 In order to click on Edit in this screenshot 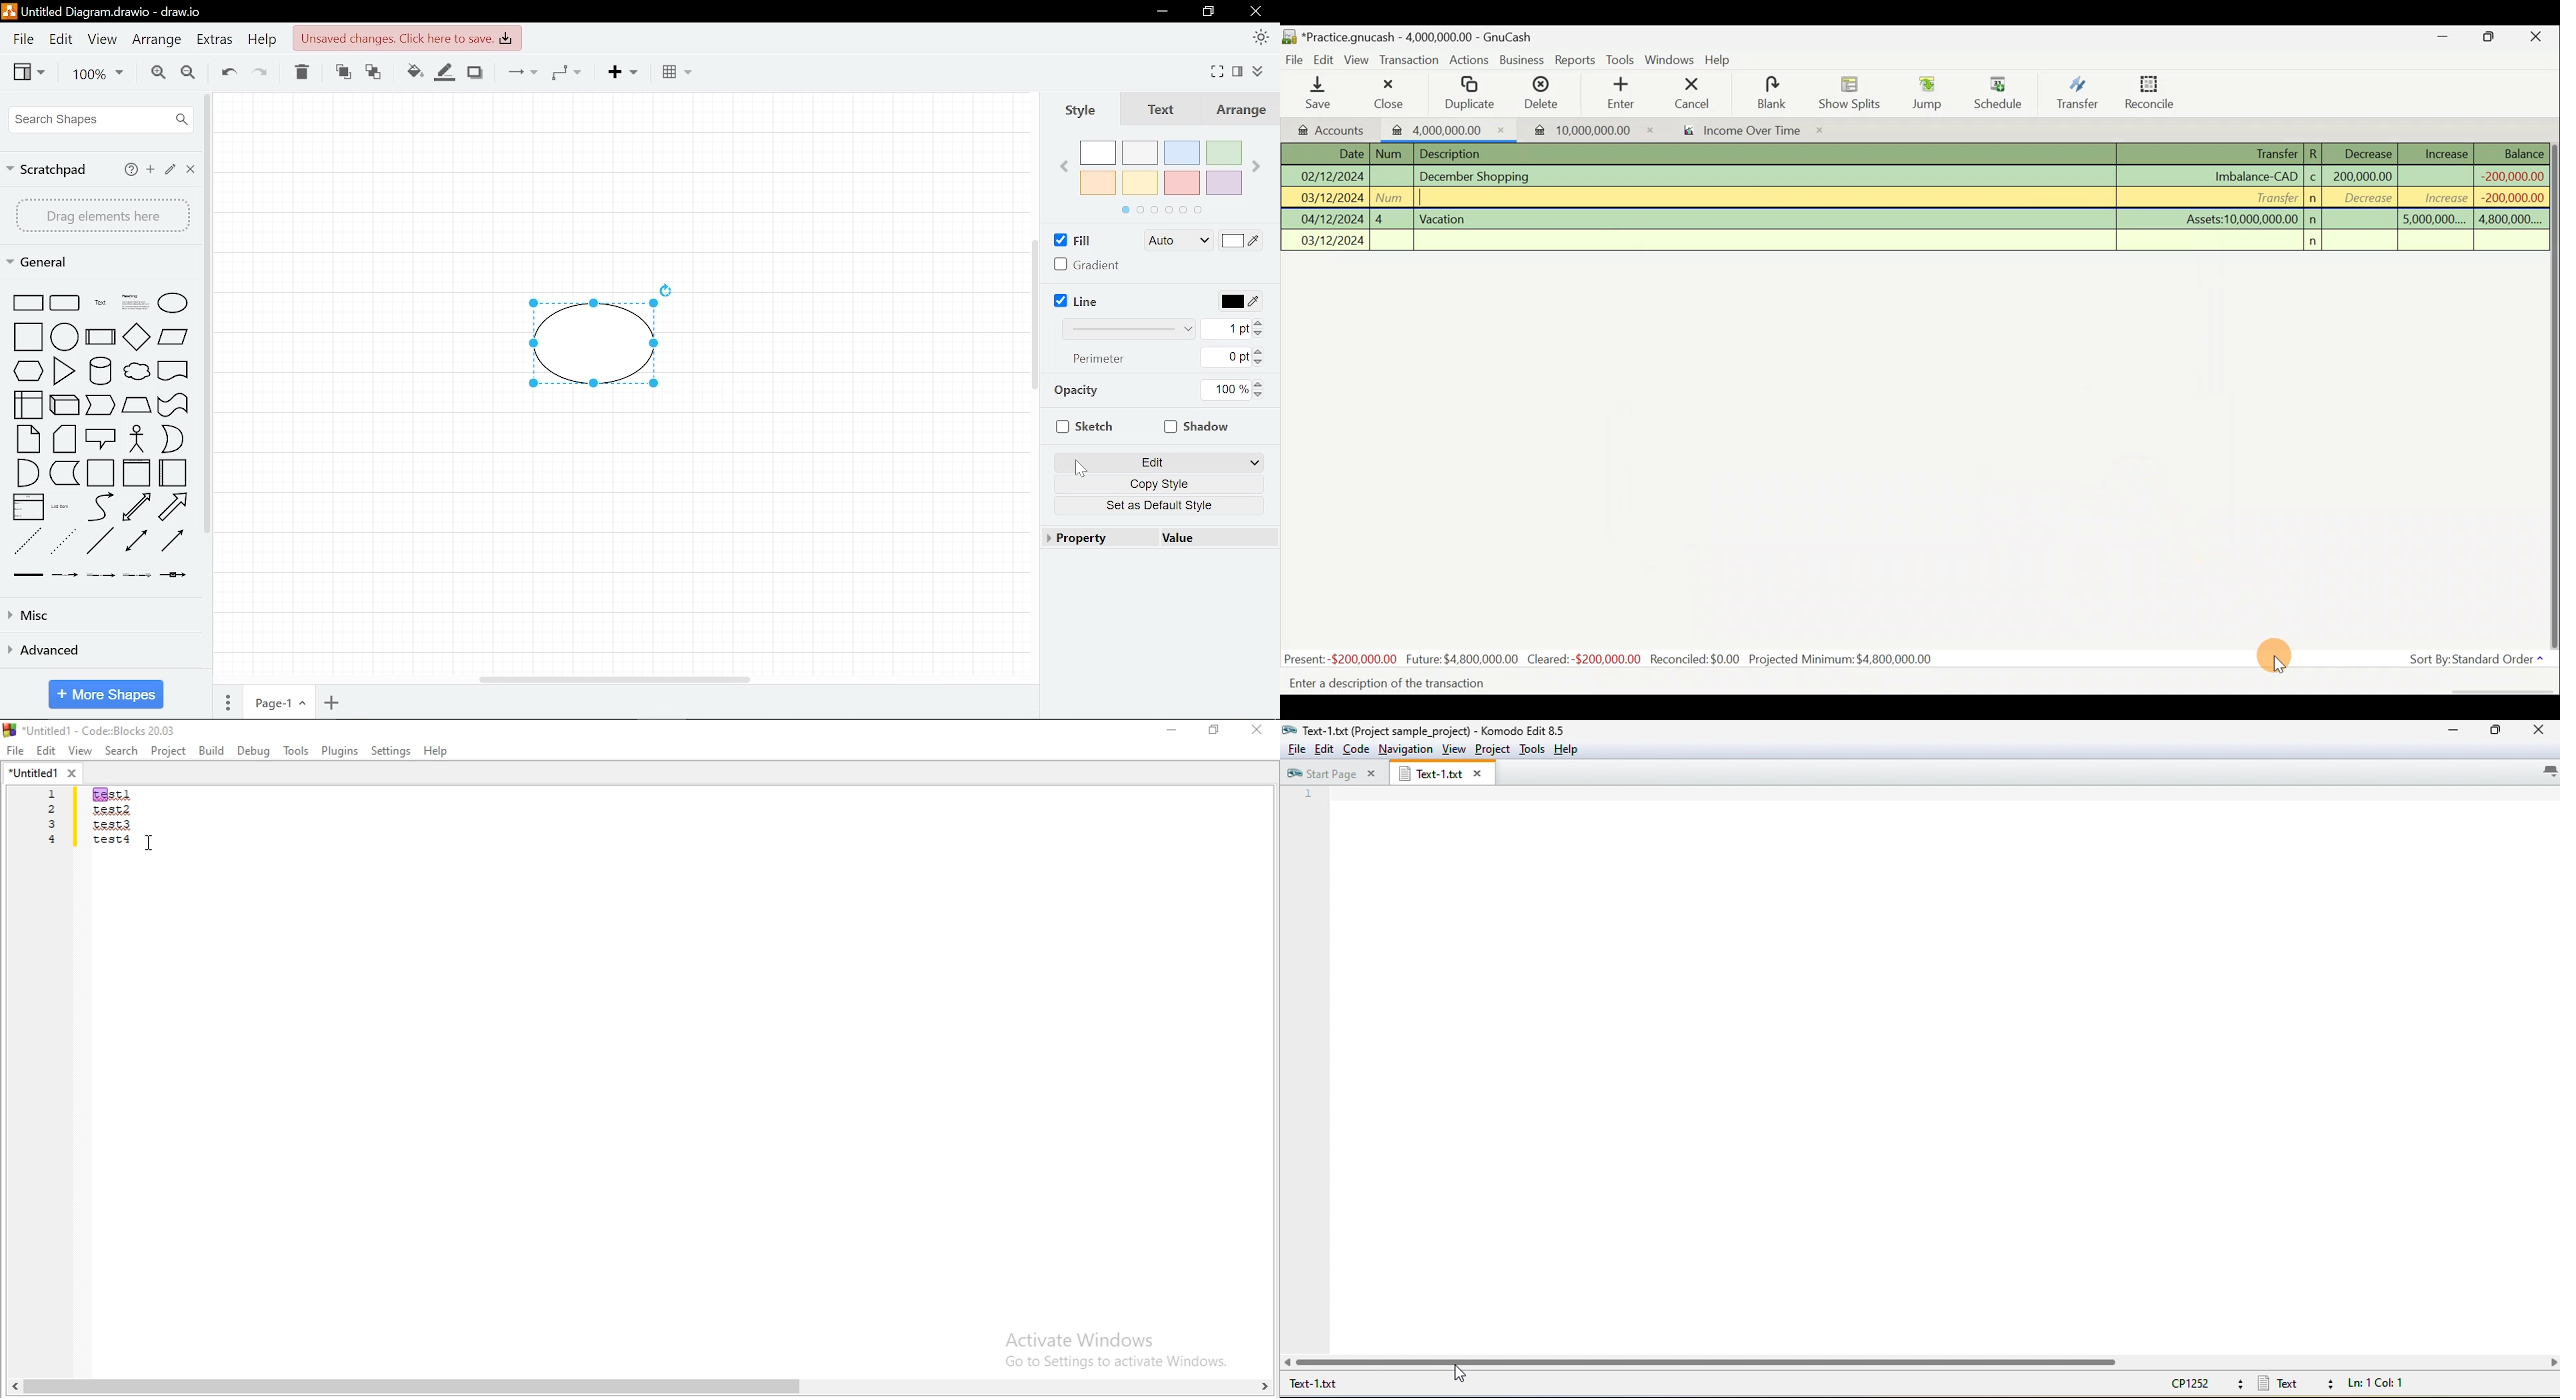, I will do `click(1155, 462)`.